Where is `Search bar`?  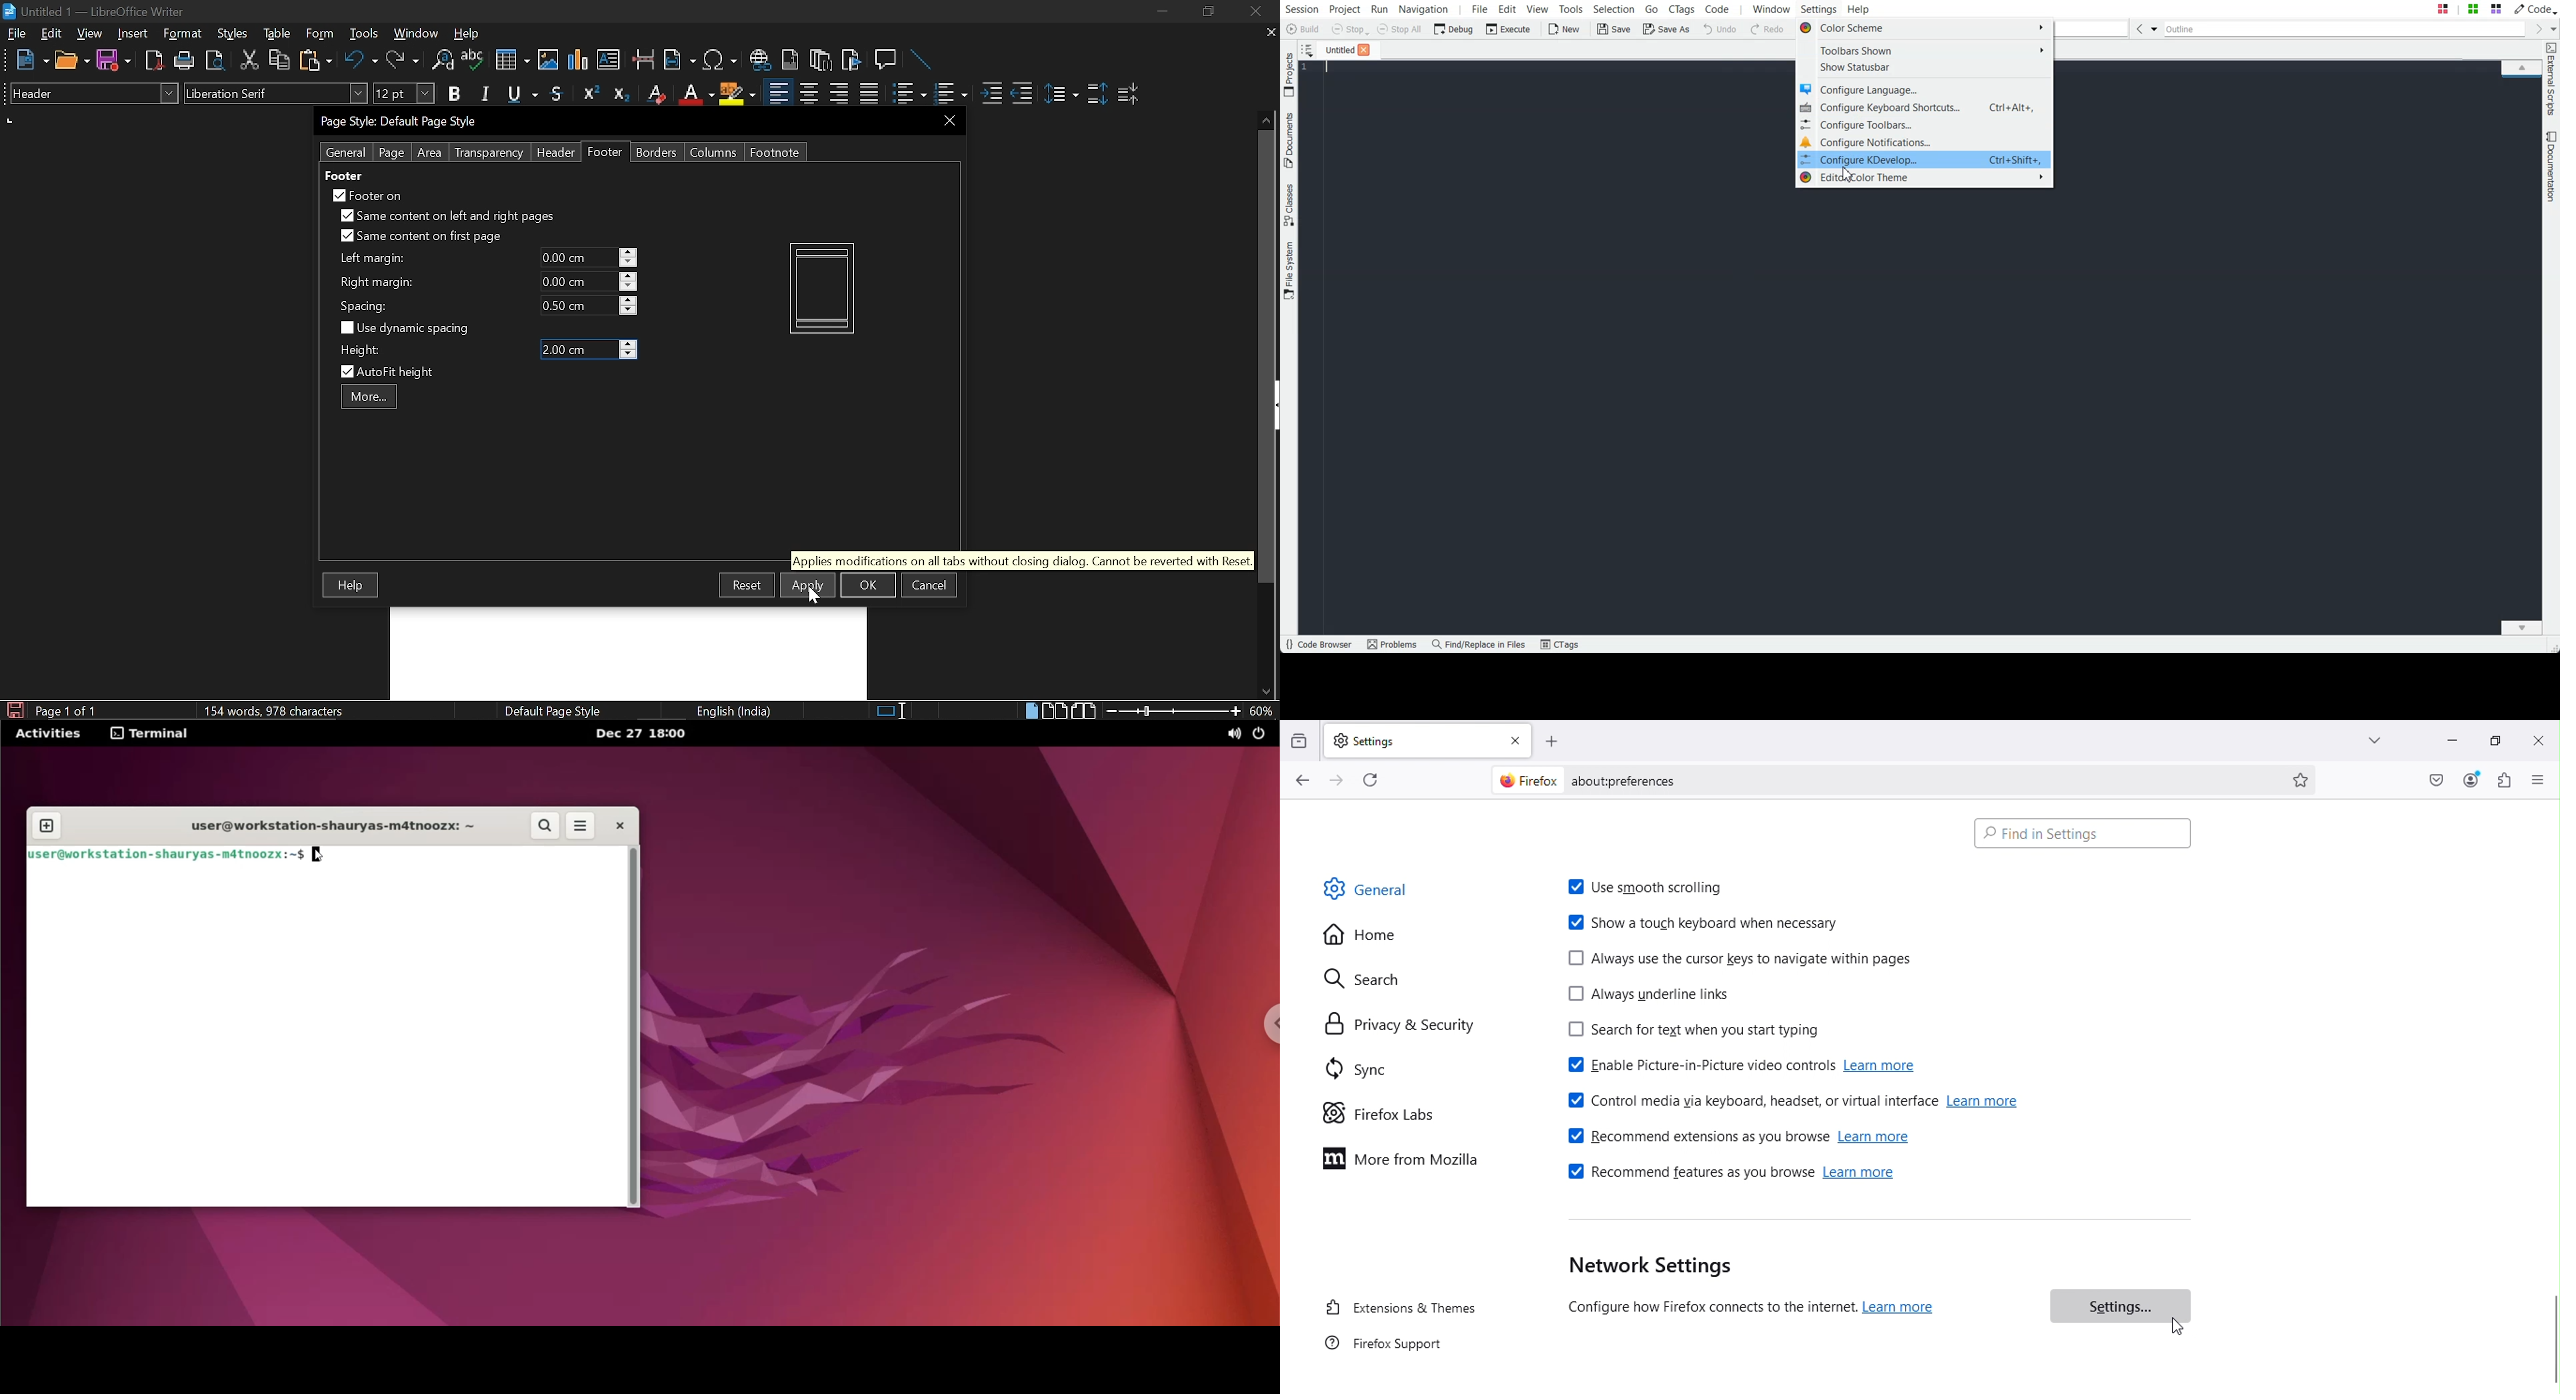
Search bar is located at coordinates (2086, 833).